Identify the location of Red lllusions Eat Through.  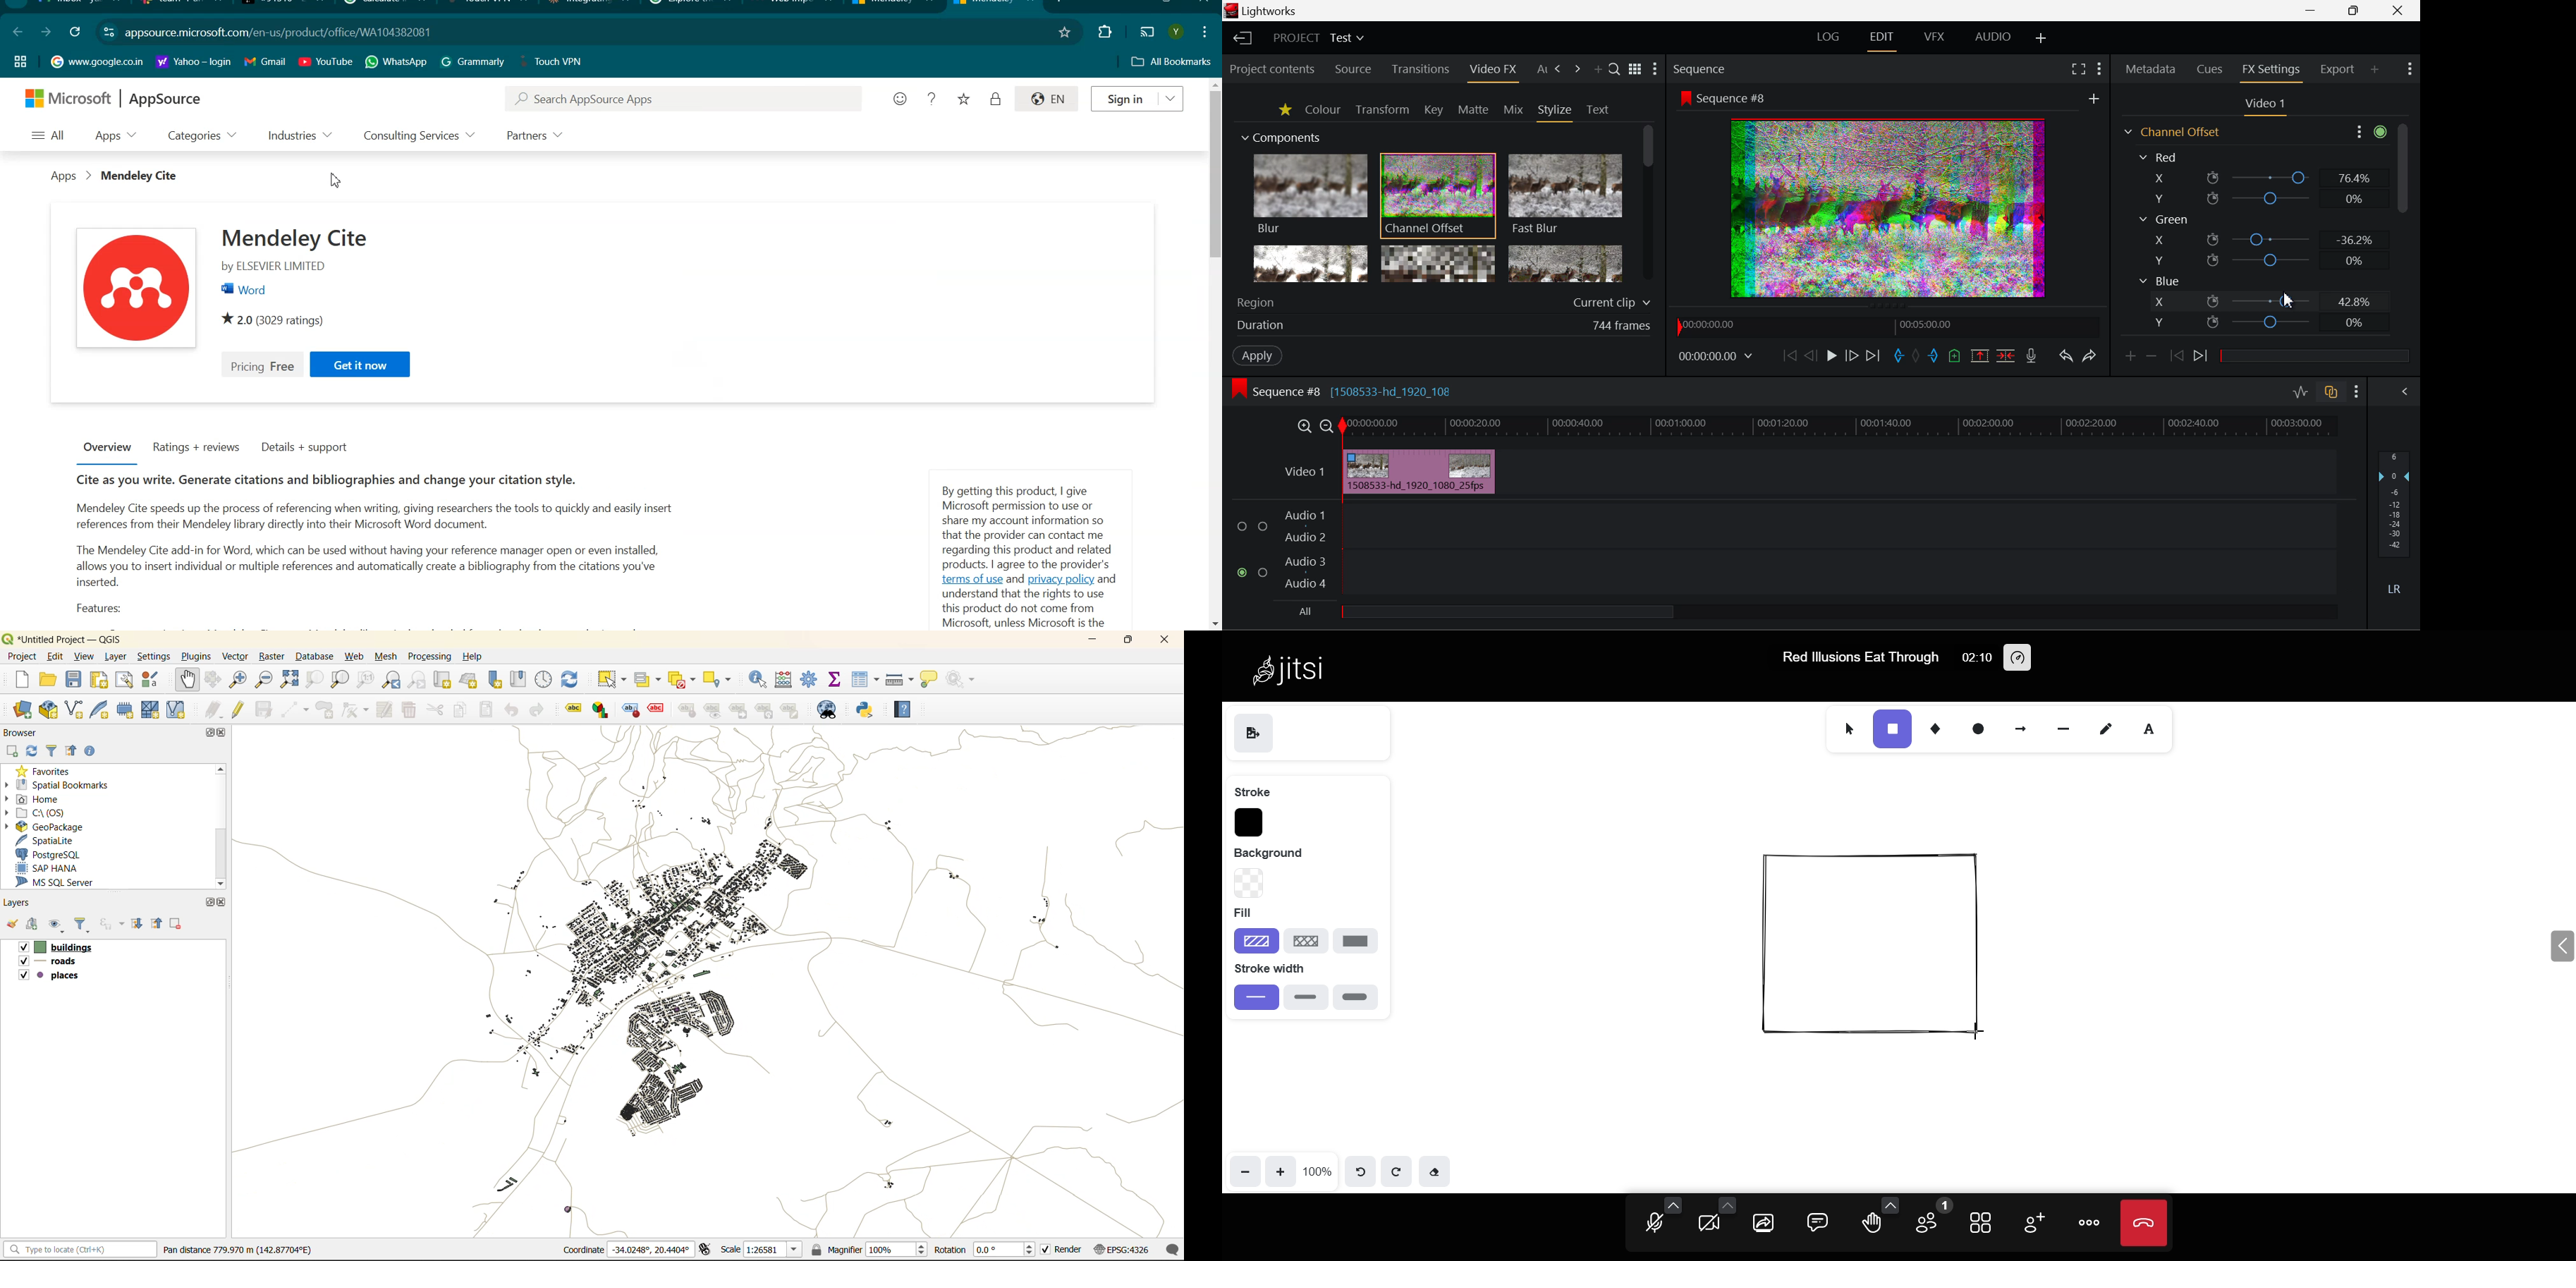
(1858, 657).